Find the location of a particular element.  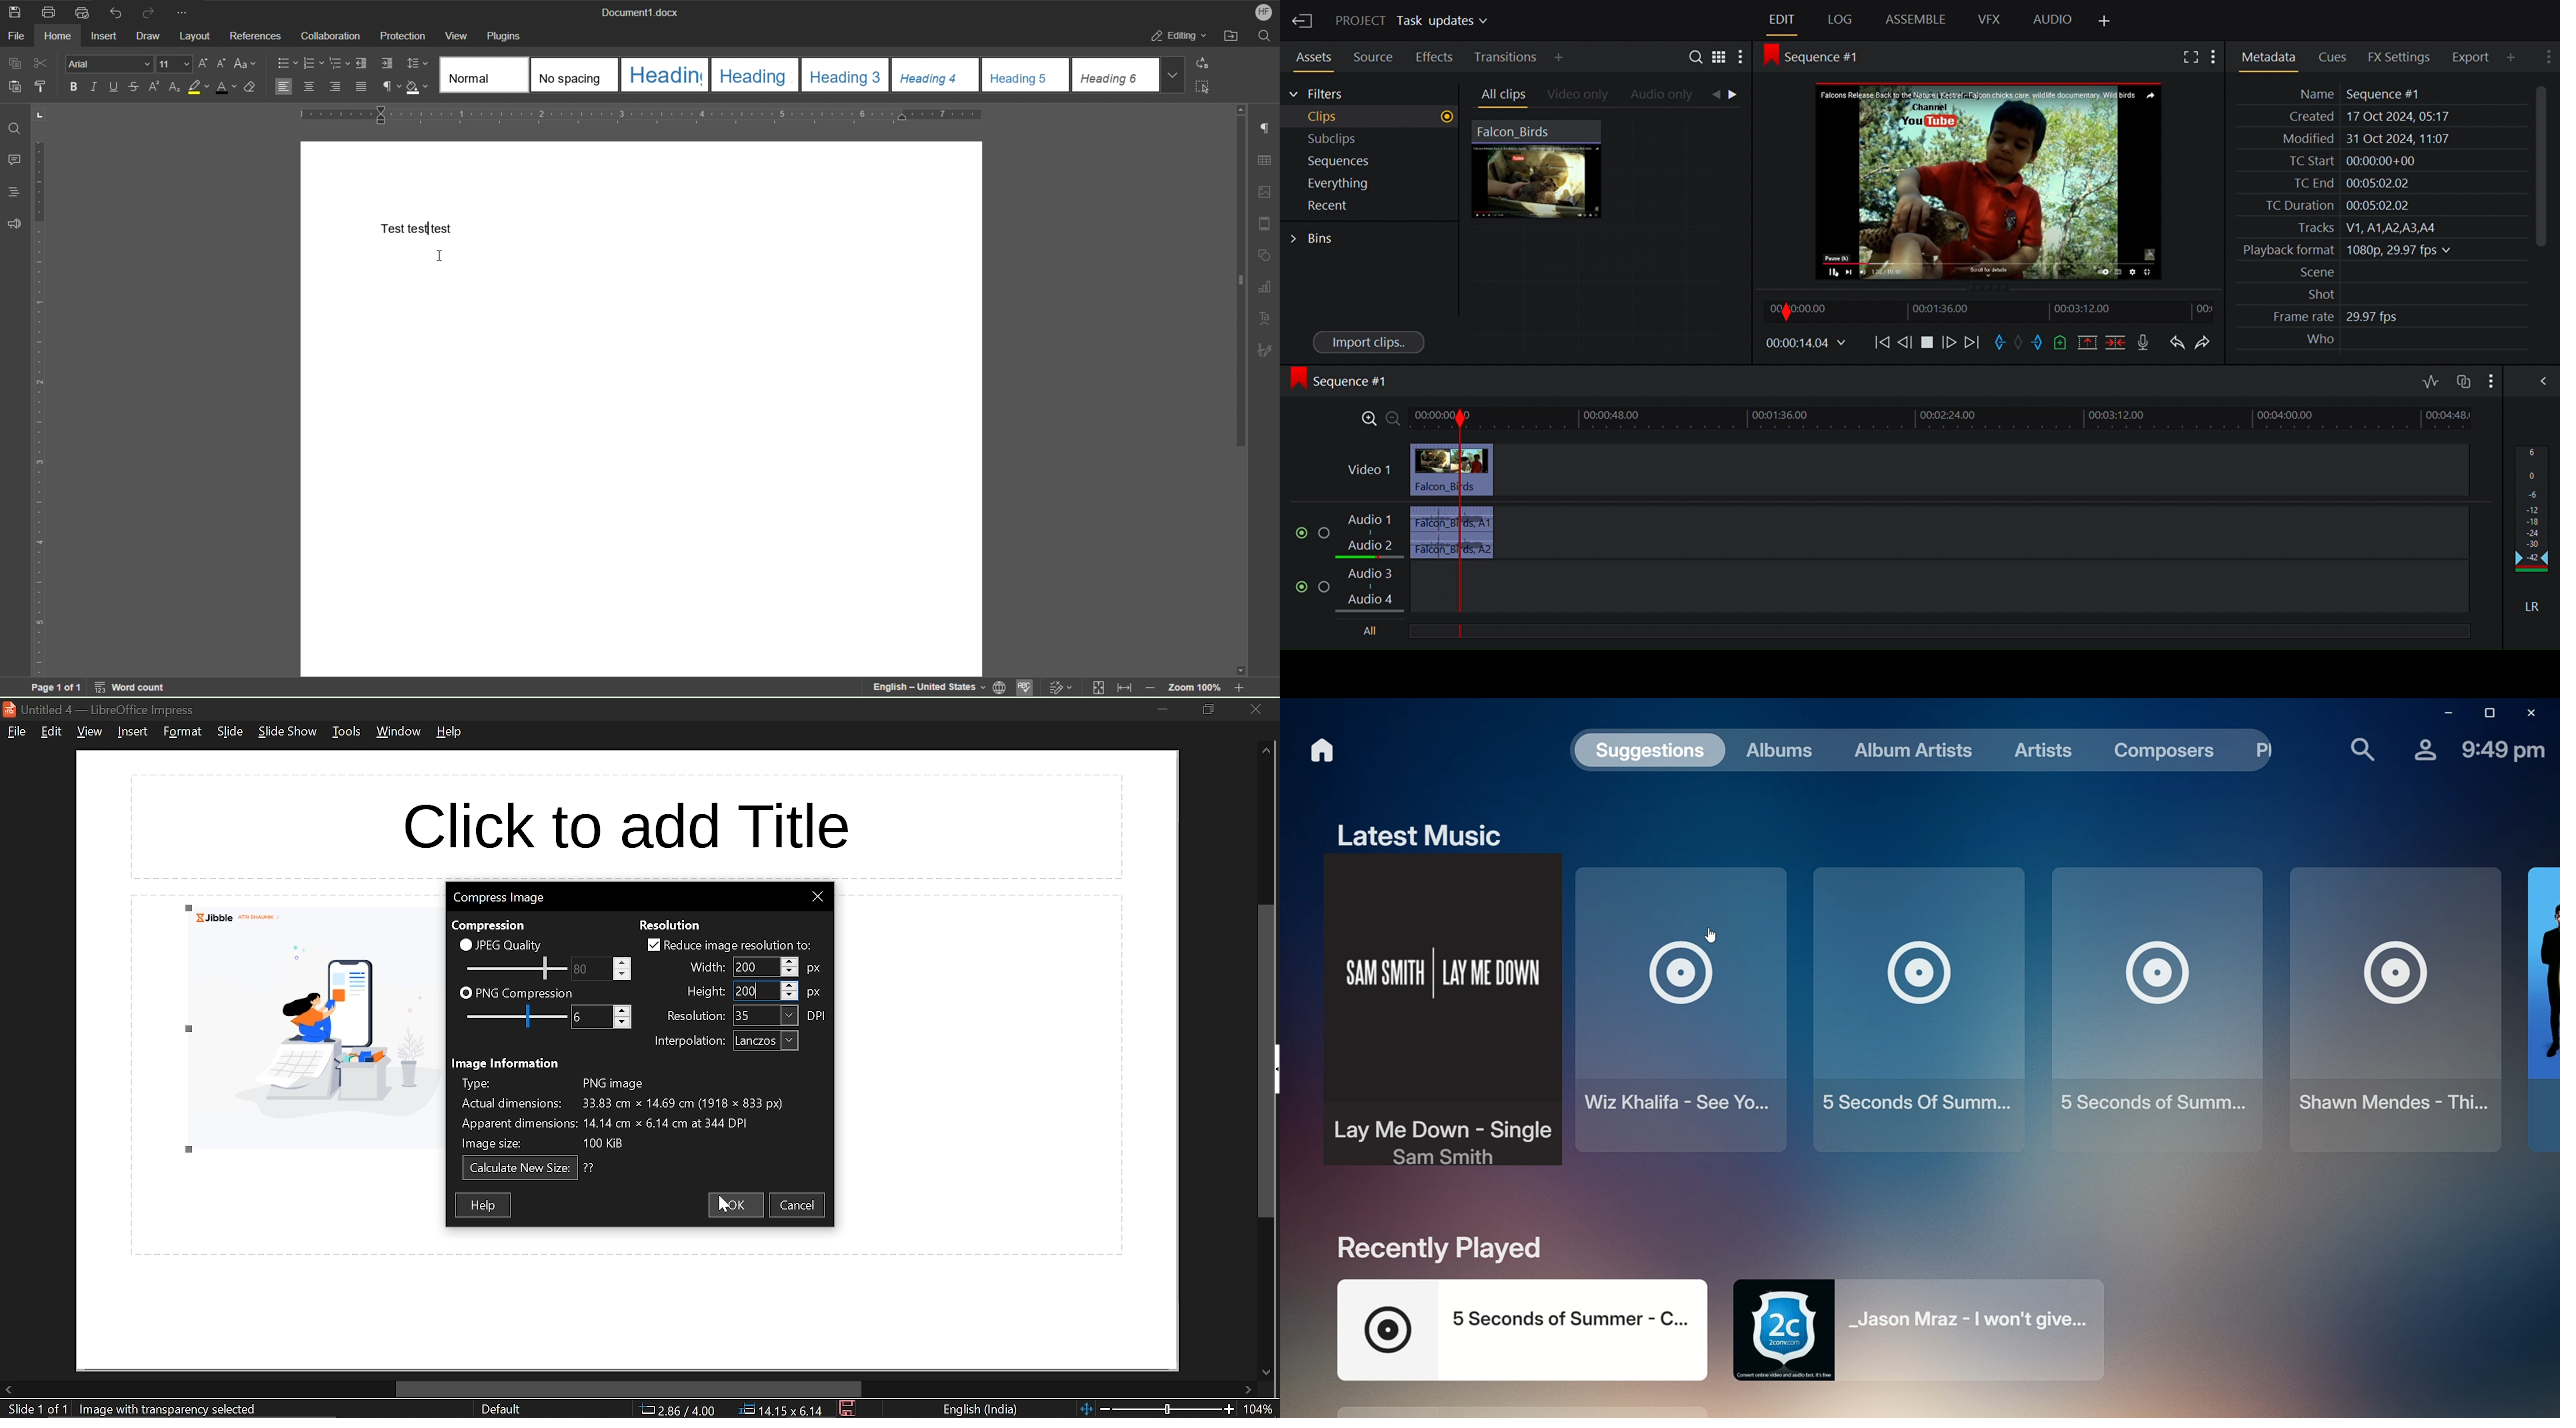

Change JPEG quality  is located at coordinates (516, 969).